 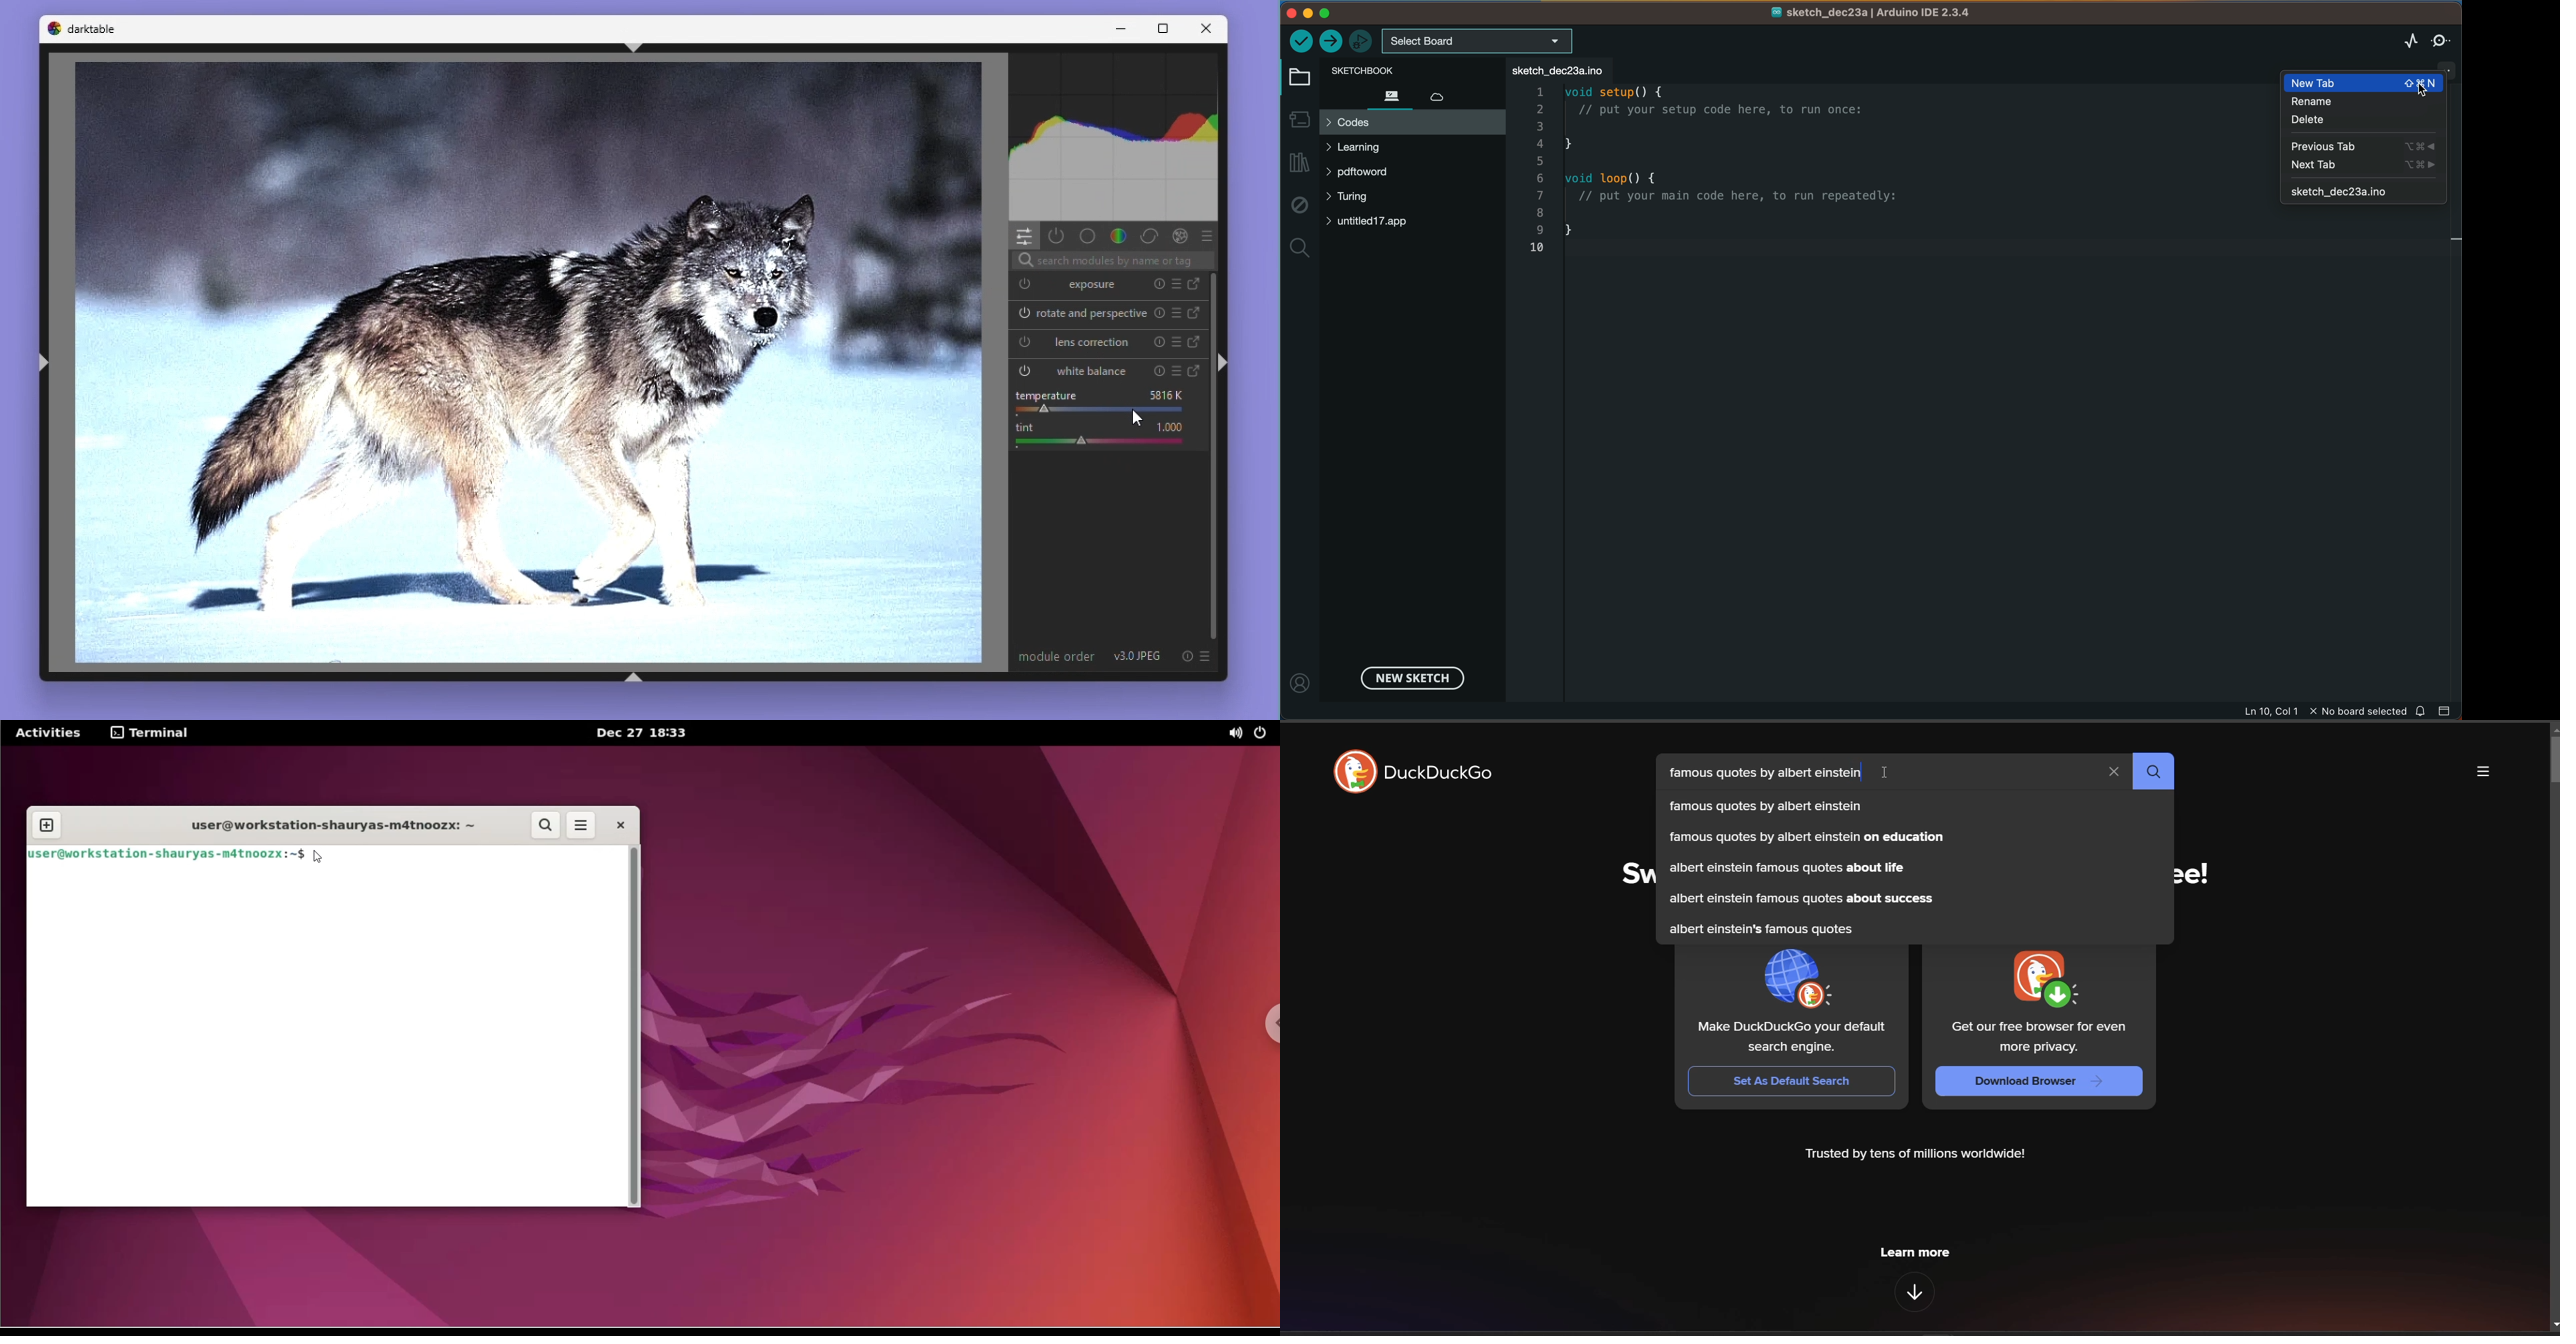 What do you see at coordinates (1075, 369) in the screenshot?
I see `White balance` at bounding box center [1075, 369].